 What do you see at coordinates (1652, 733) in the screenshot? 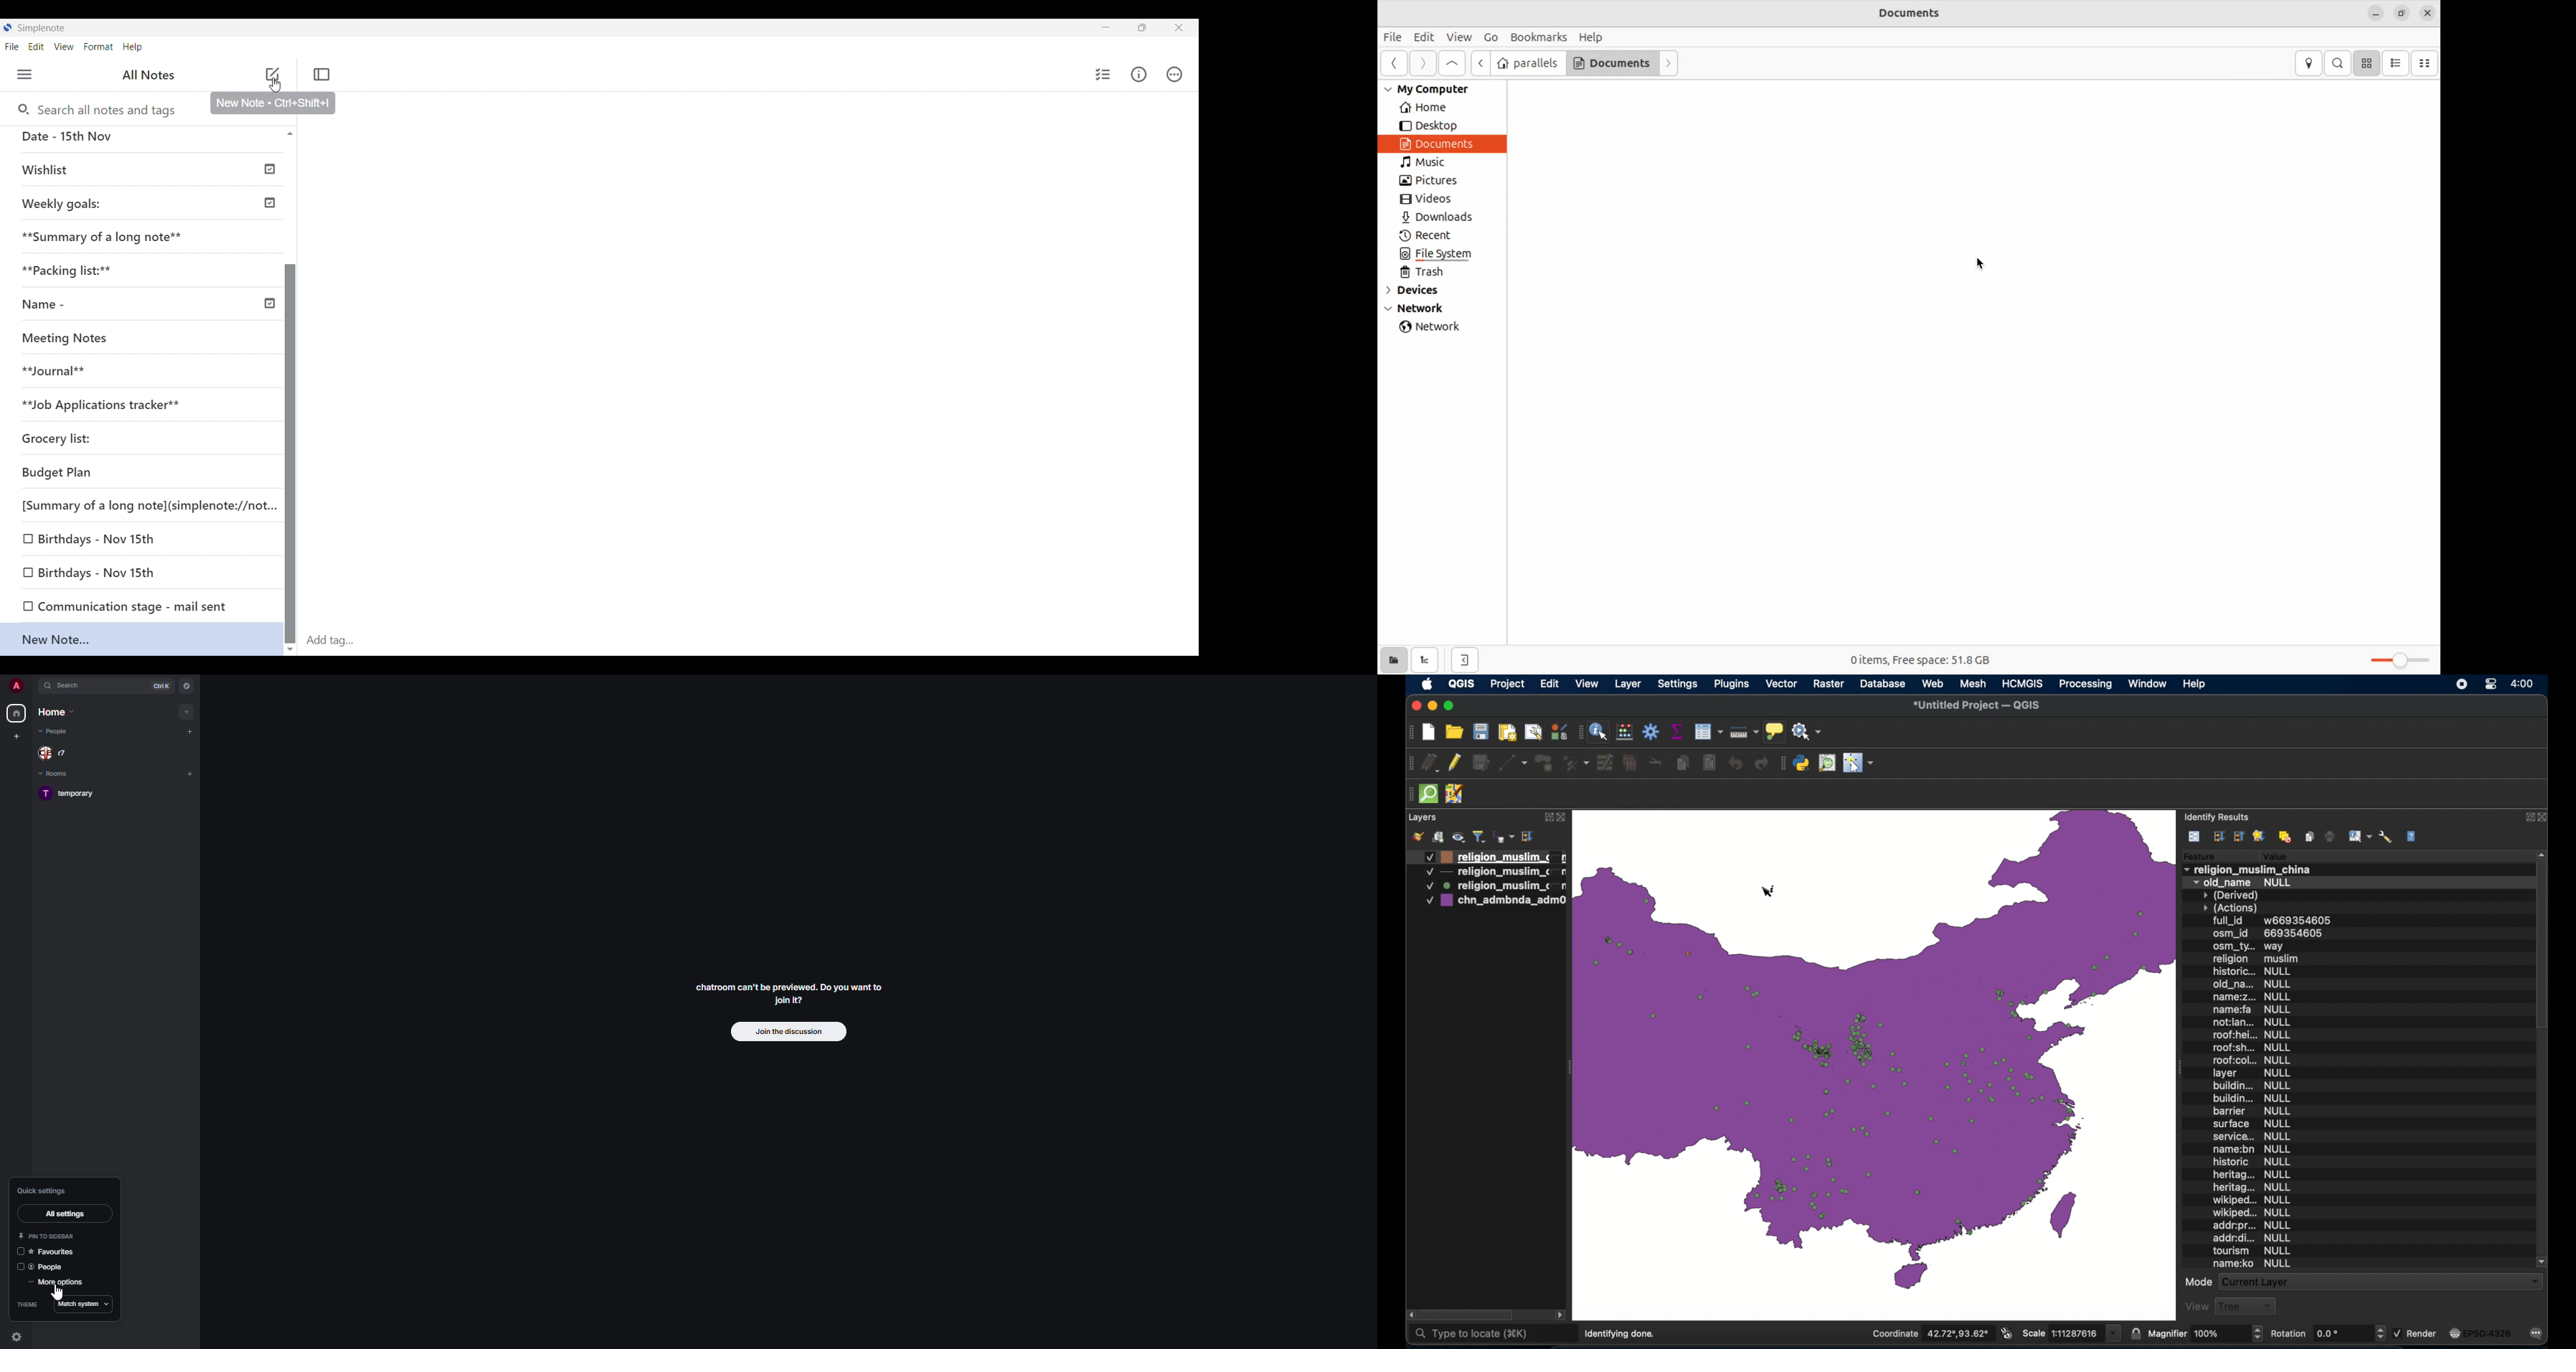
I see `toolbox` at bounding box center [1652, 733].